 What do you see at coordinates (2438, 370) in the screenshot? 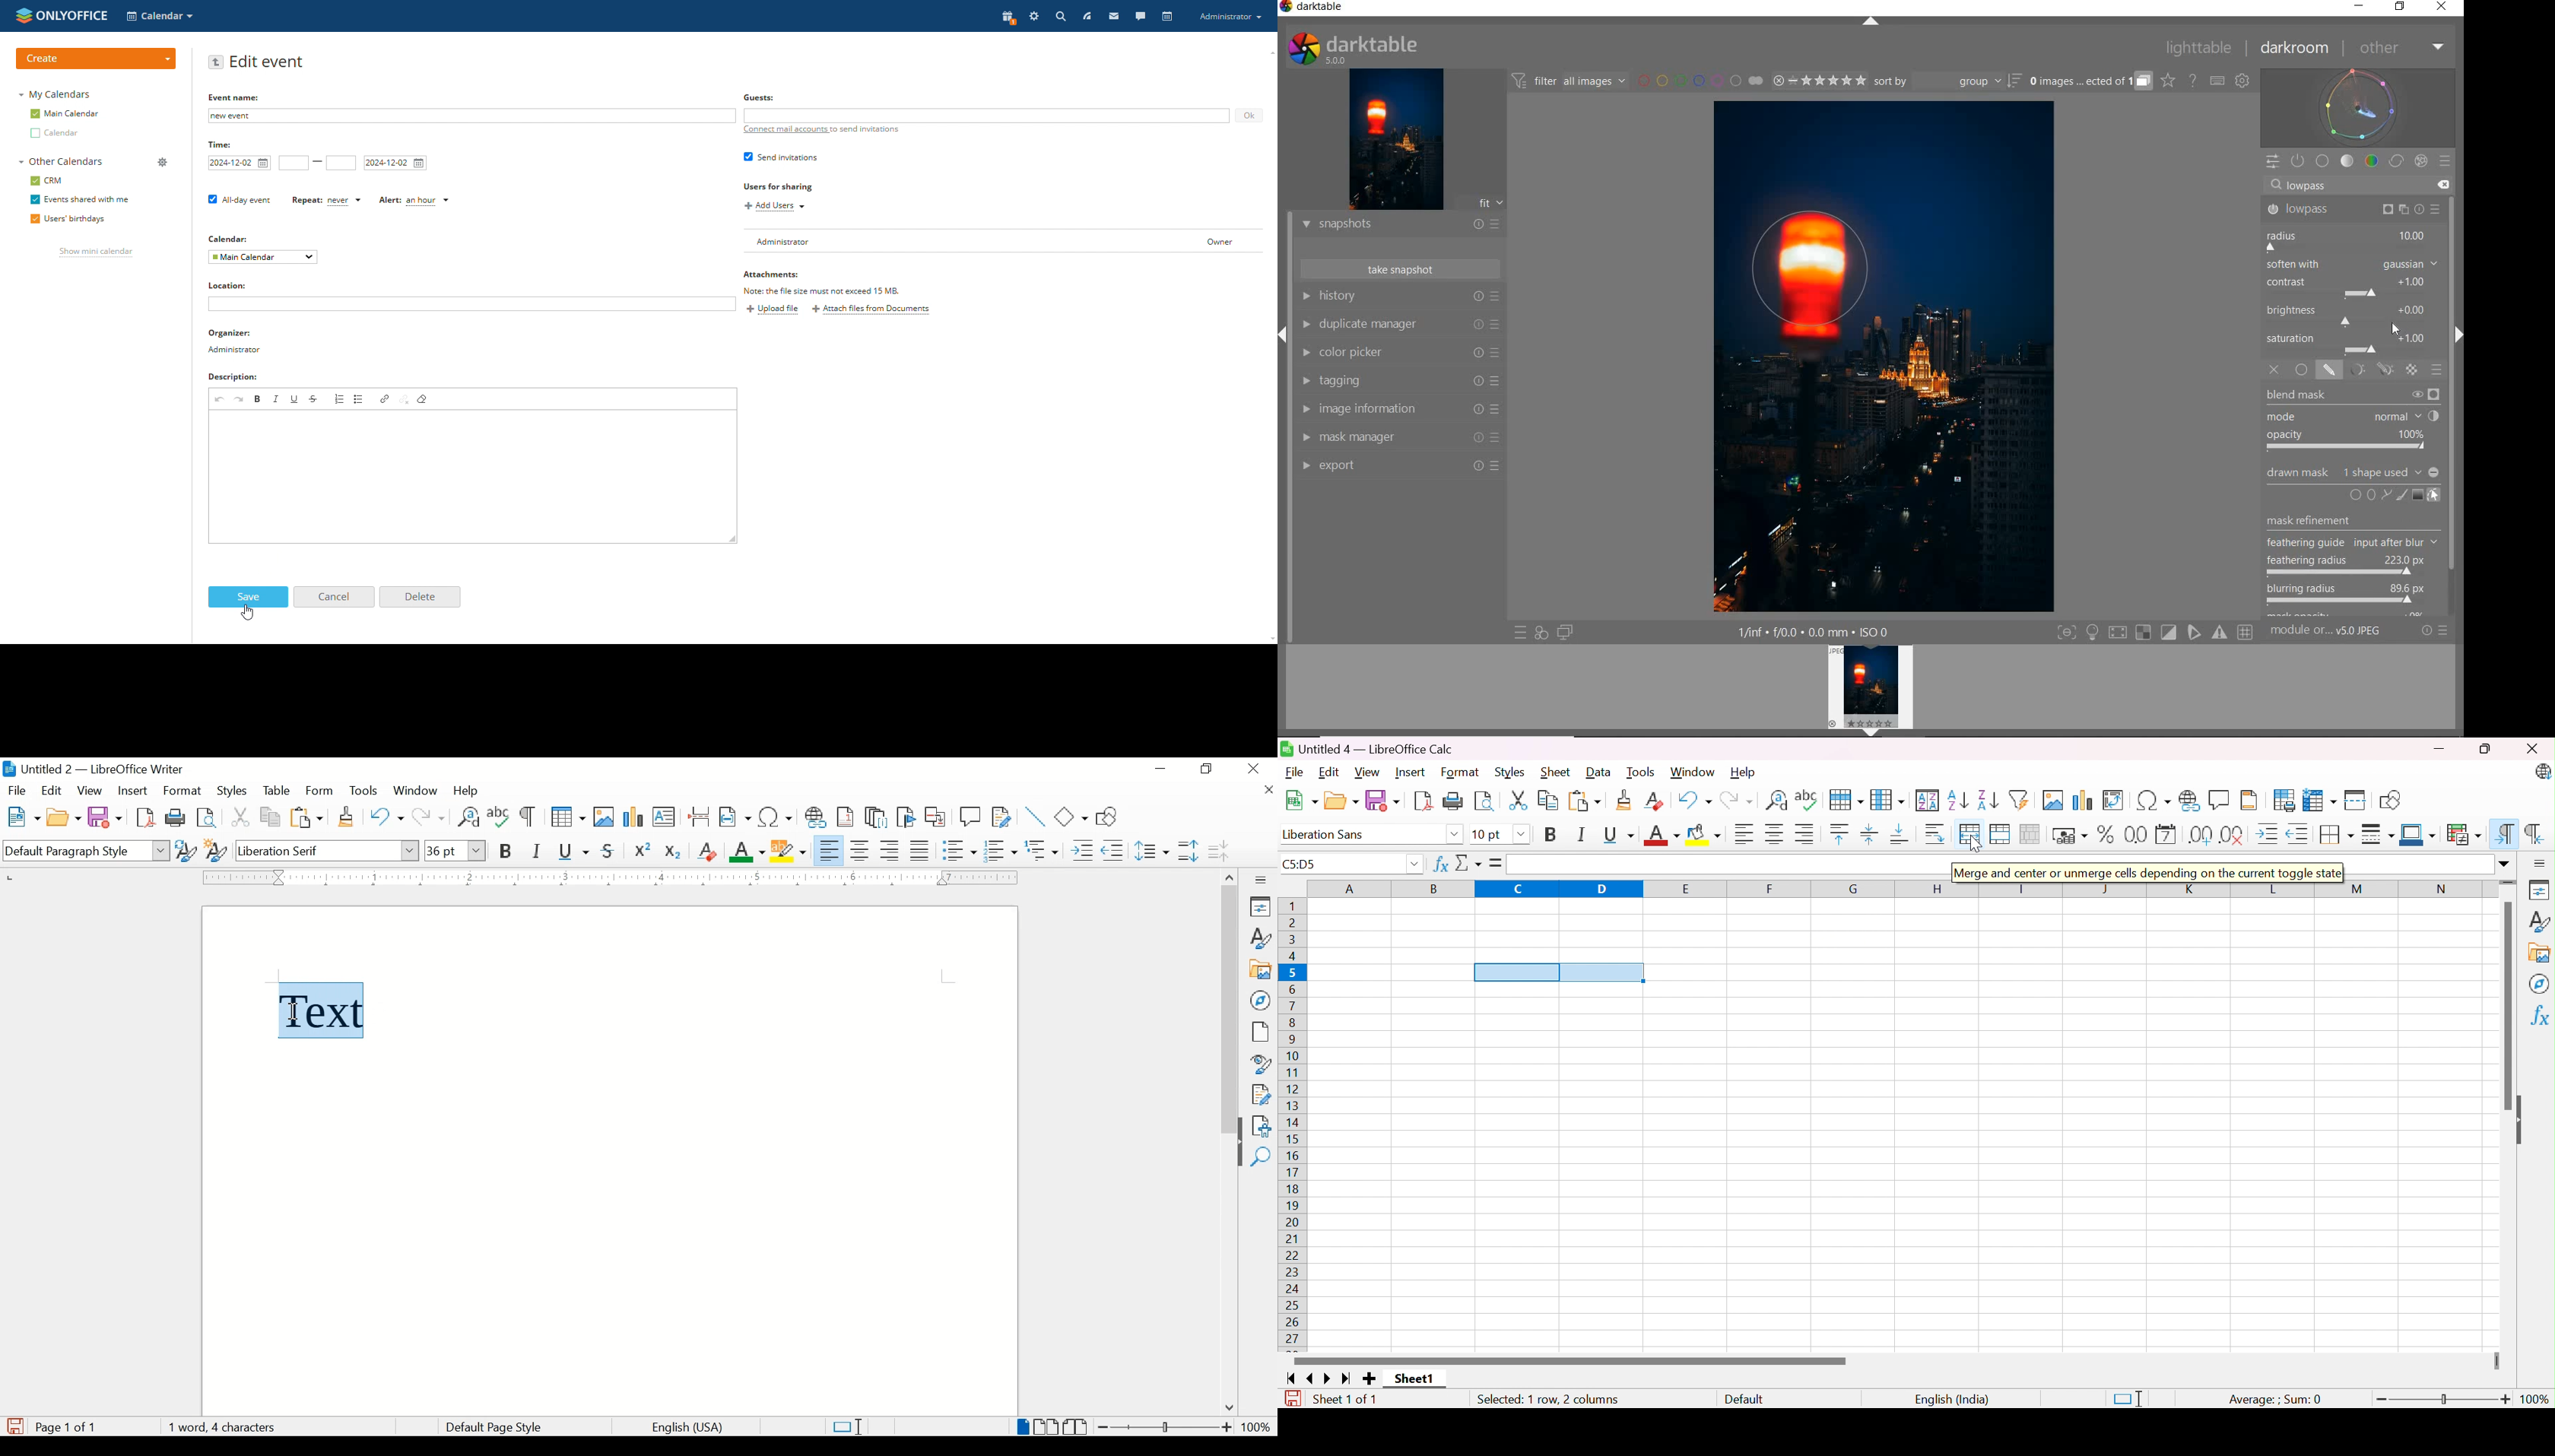
I see `BLENDING OPTIONS` at bounding box center [2438, 370].